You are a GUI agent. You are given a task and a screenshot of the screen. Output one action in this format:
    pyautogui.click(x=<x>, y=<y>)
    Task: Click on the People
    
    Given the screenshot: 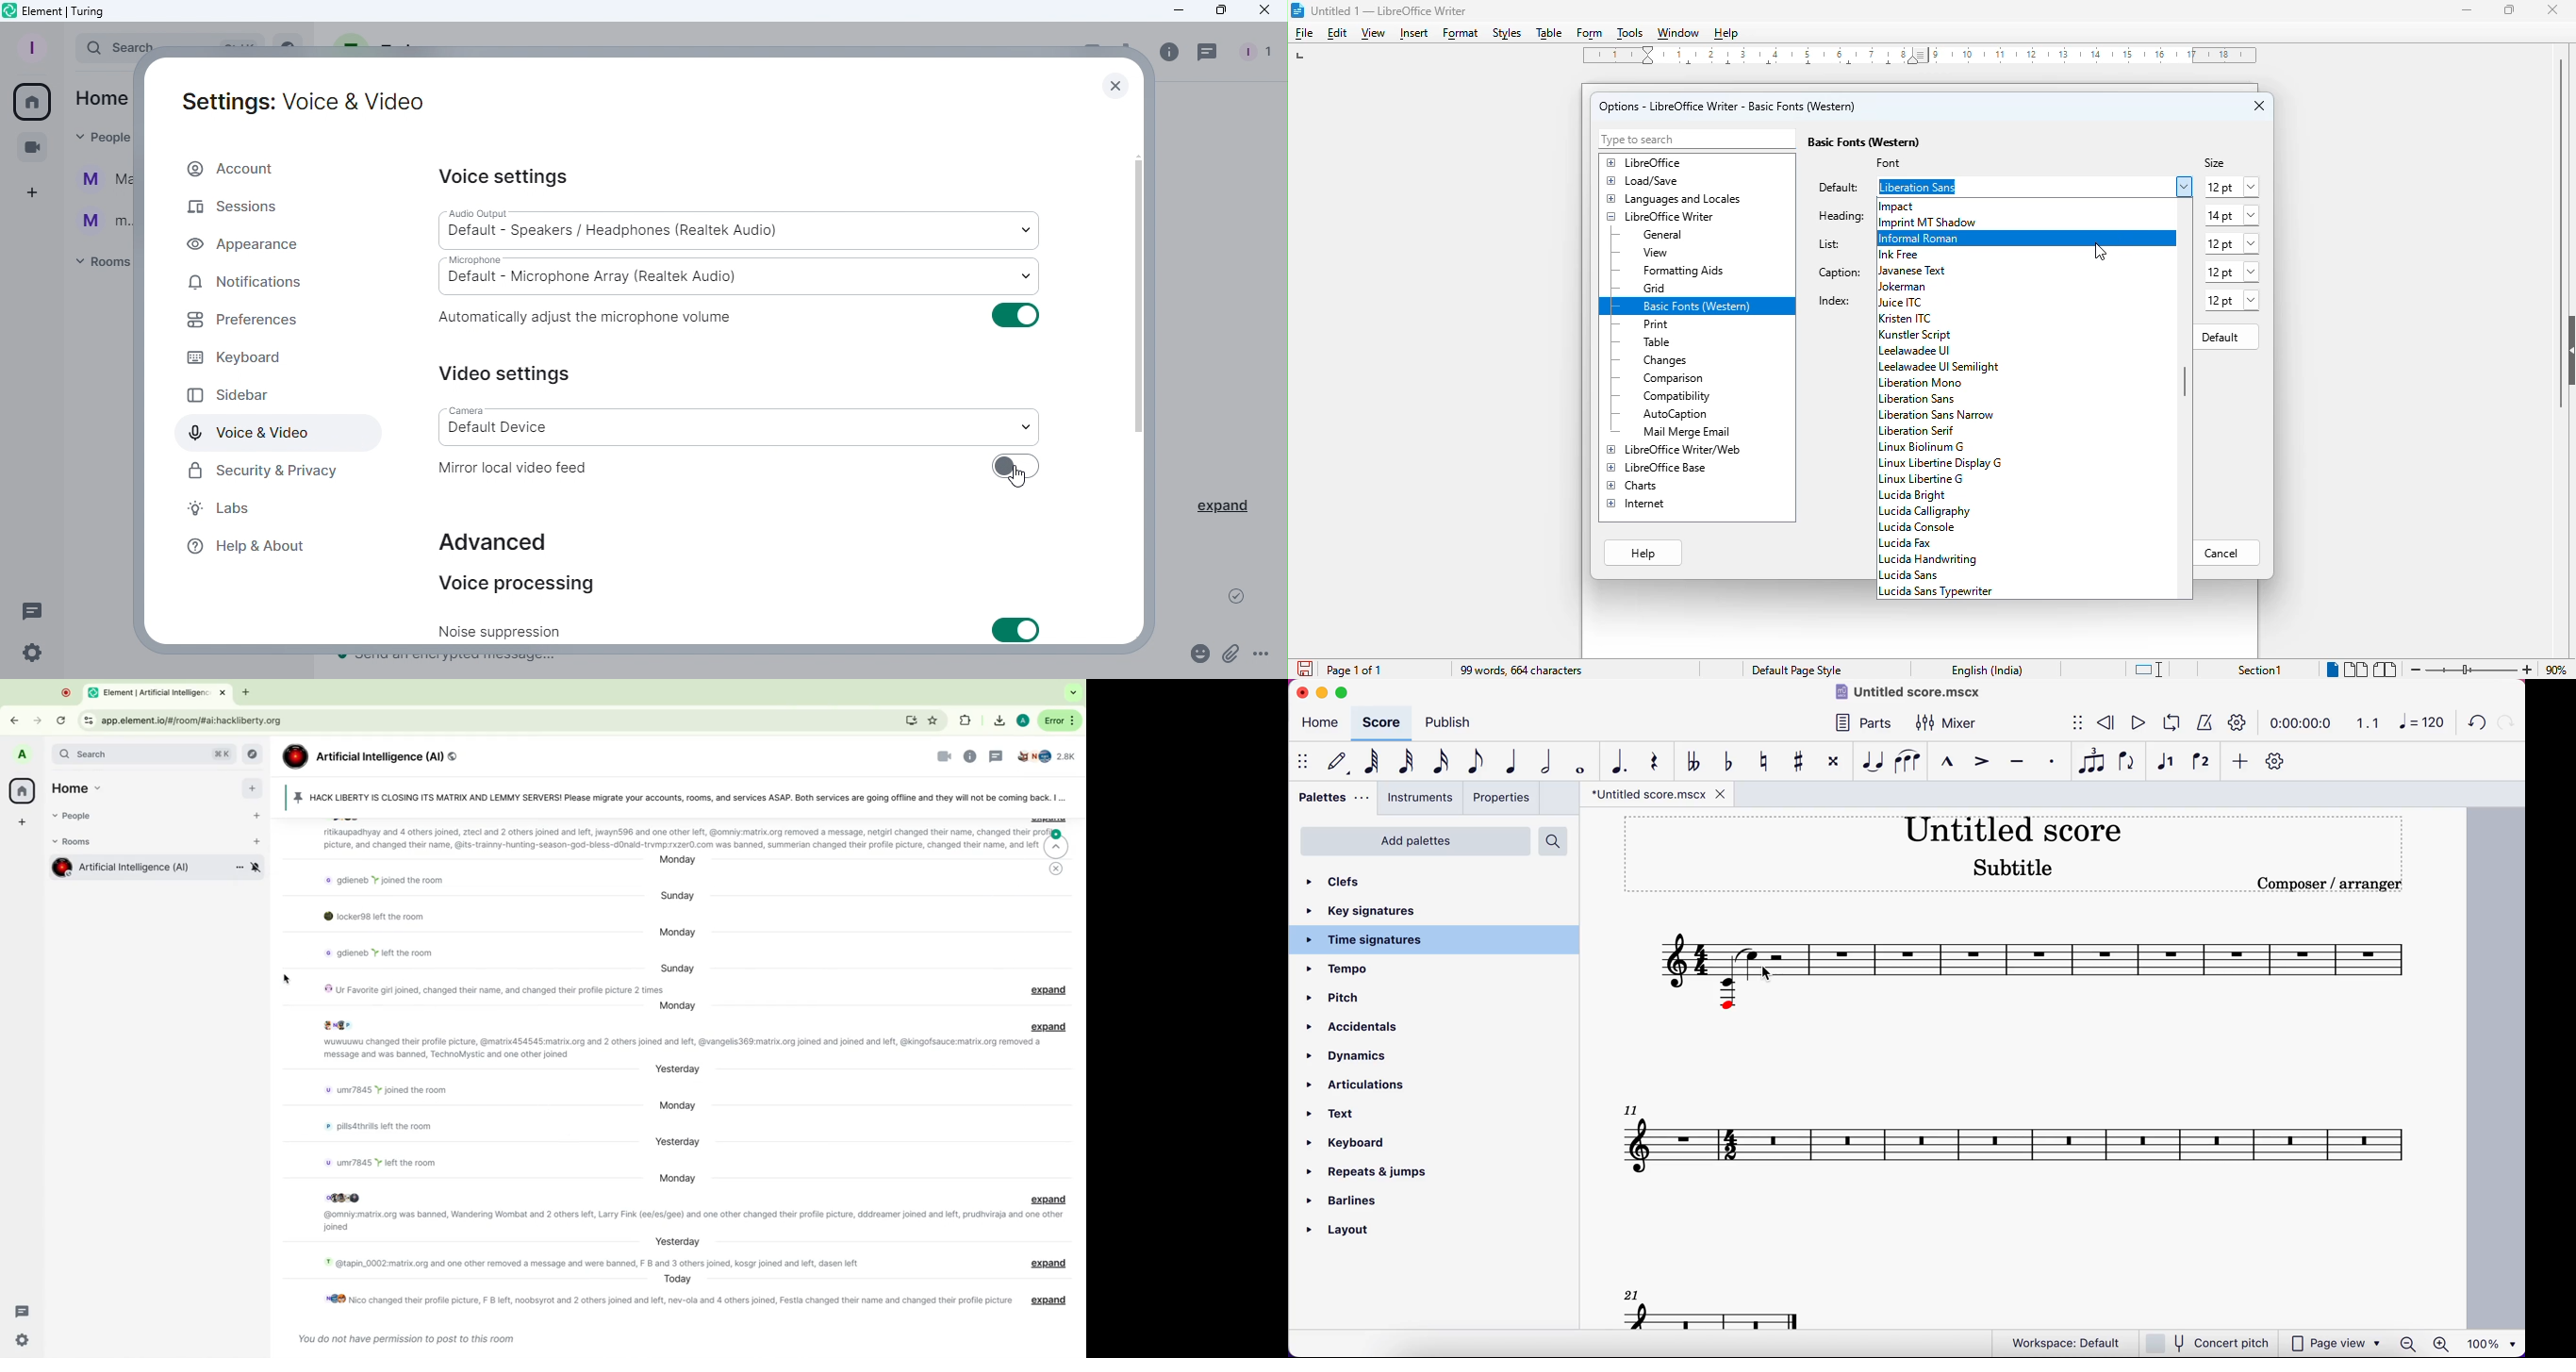 What is the action you would take?
    pyautogui.click(x=107, y=137)
    